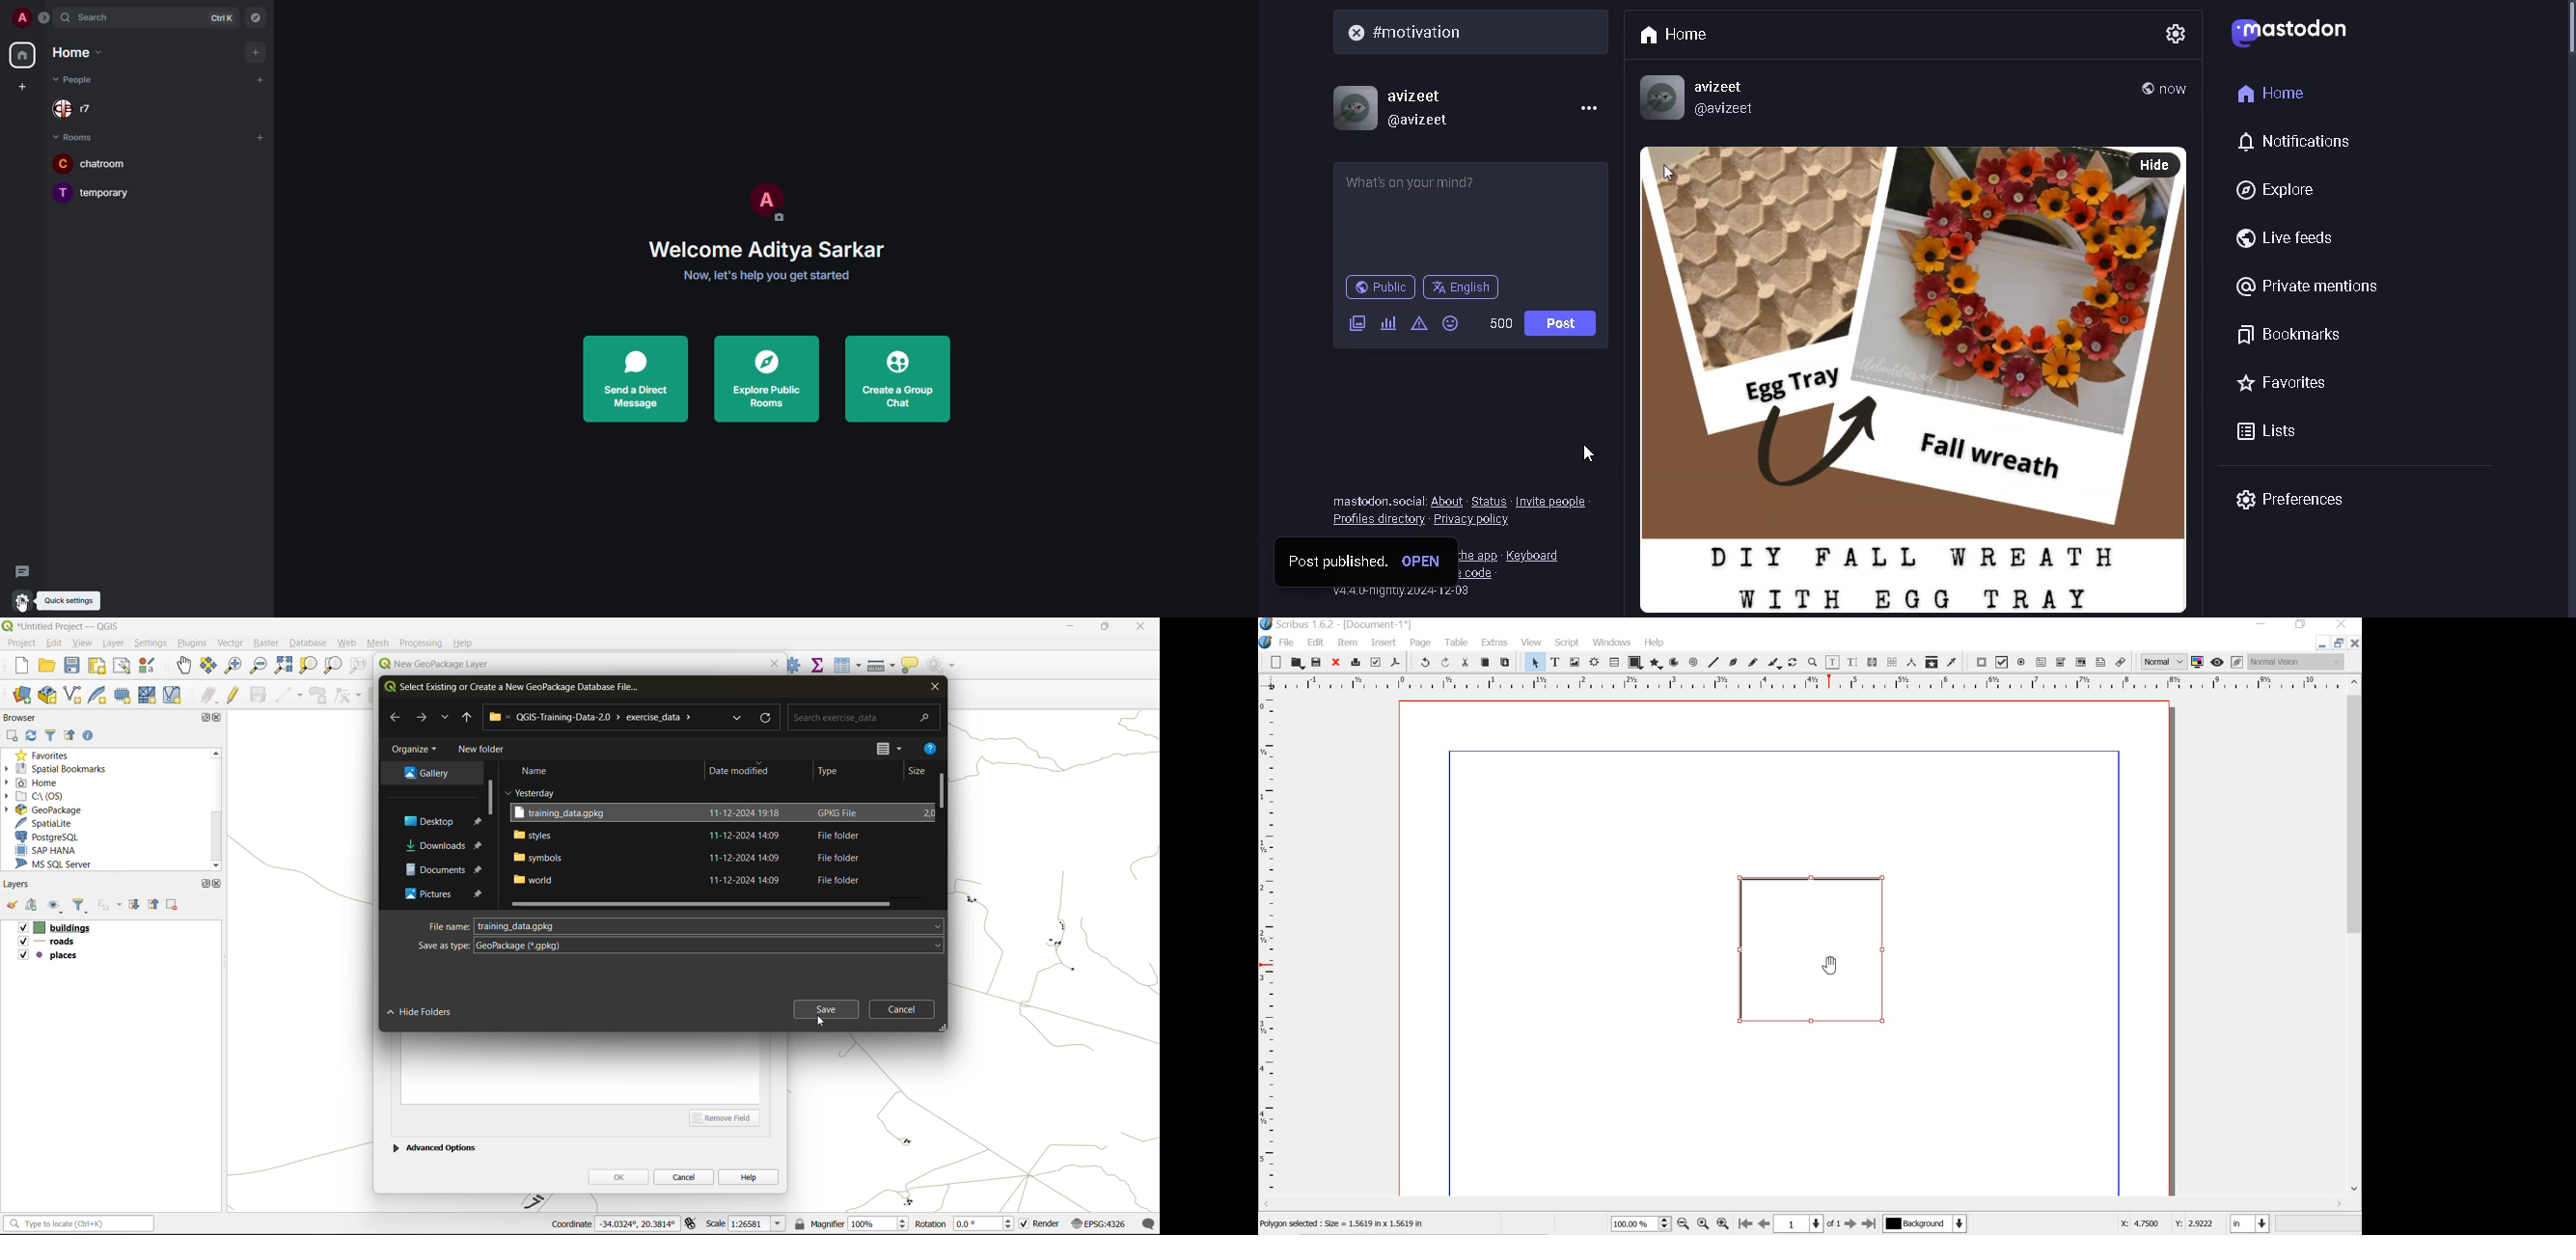 The width and height of the screenshot is (2576, 1260). I want to click on settings, so click(2173, 30).